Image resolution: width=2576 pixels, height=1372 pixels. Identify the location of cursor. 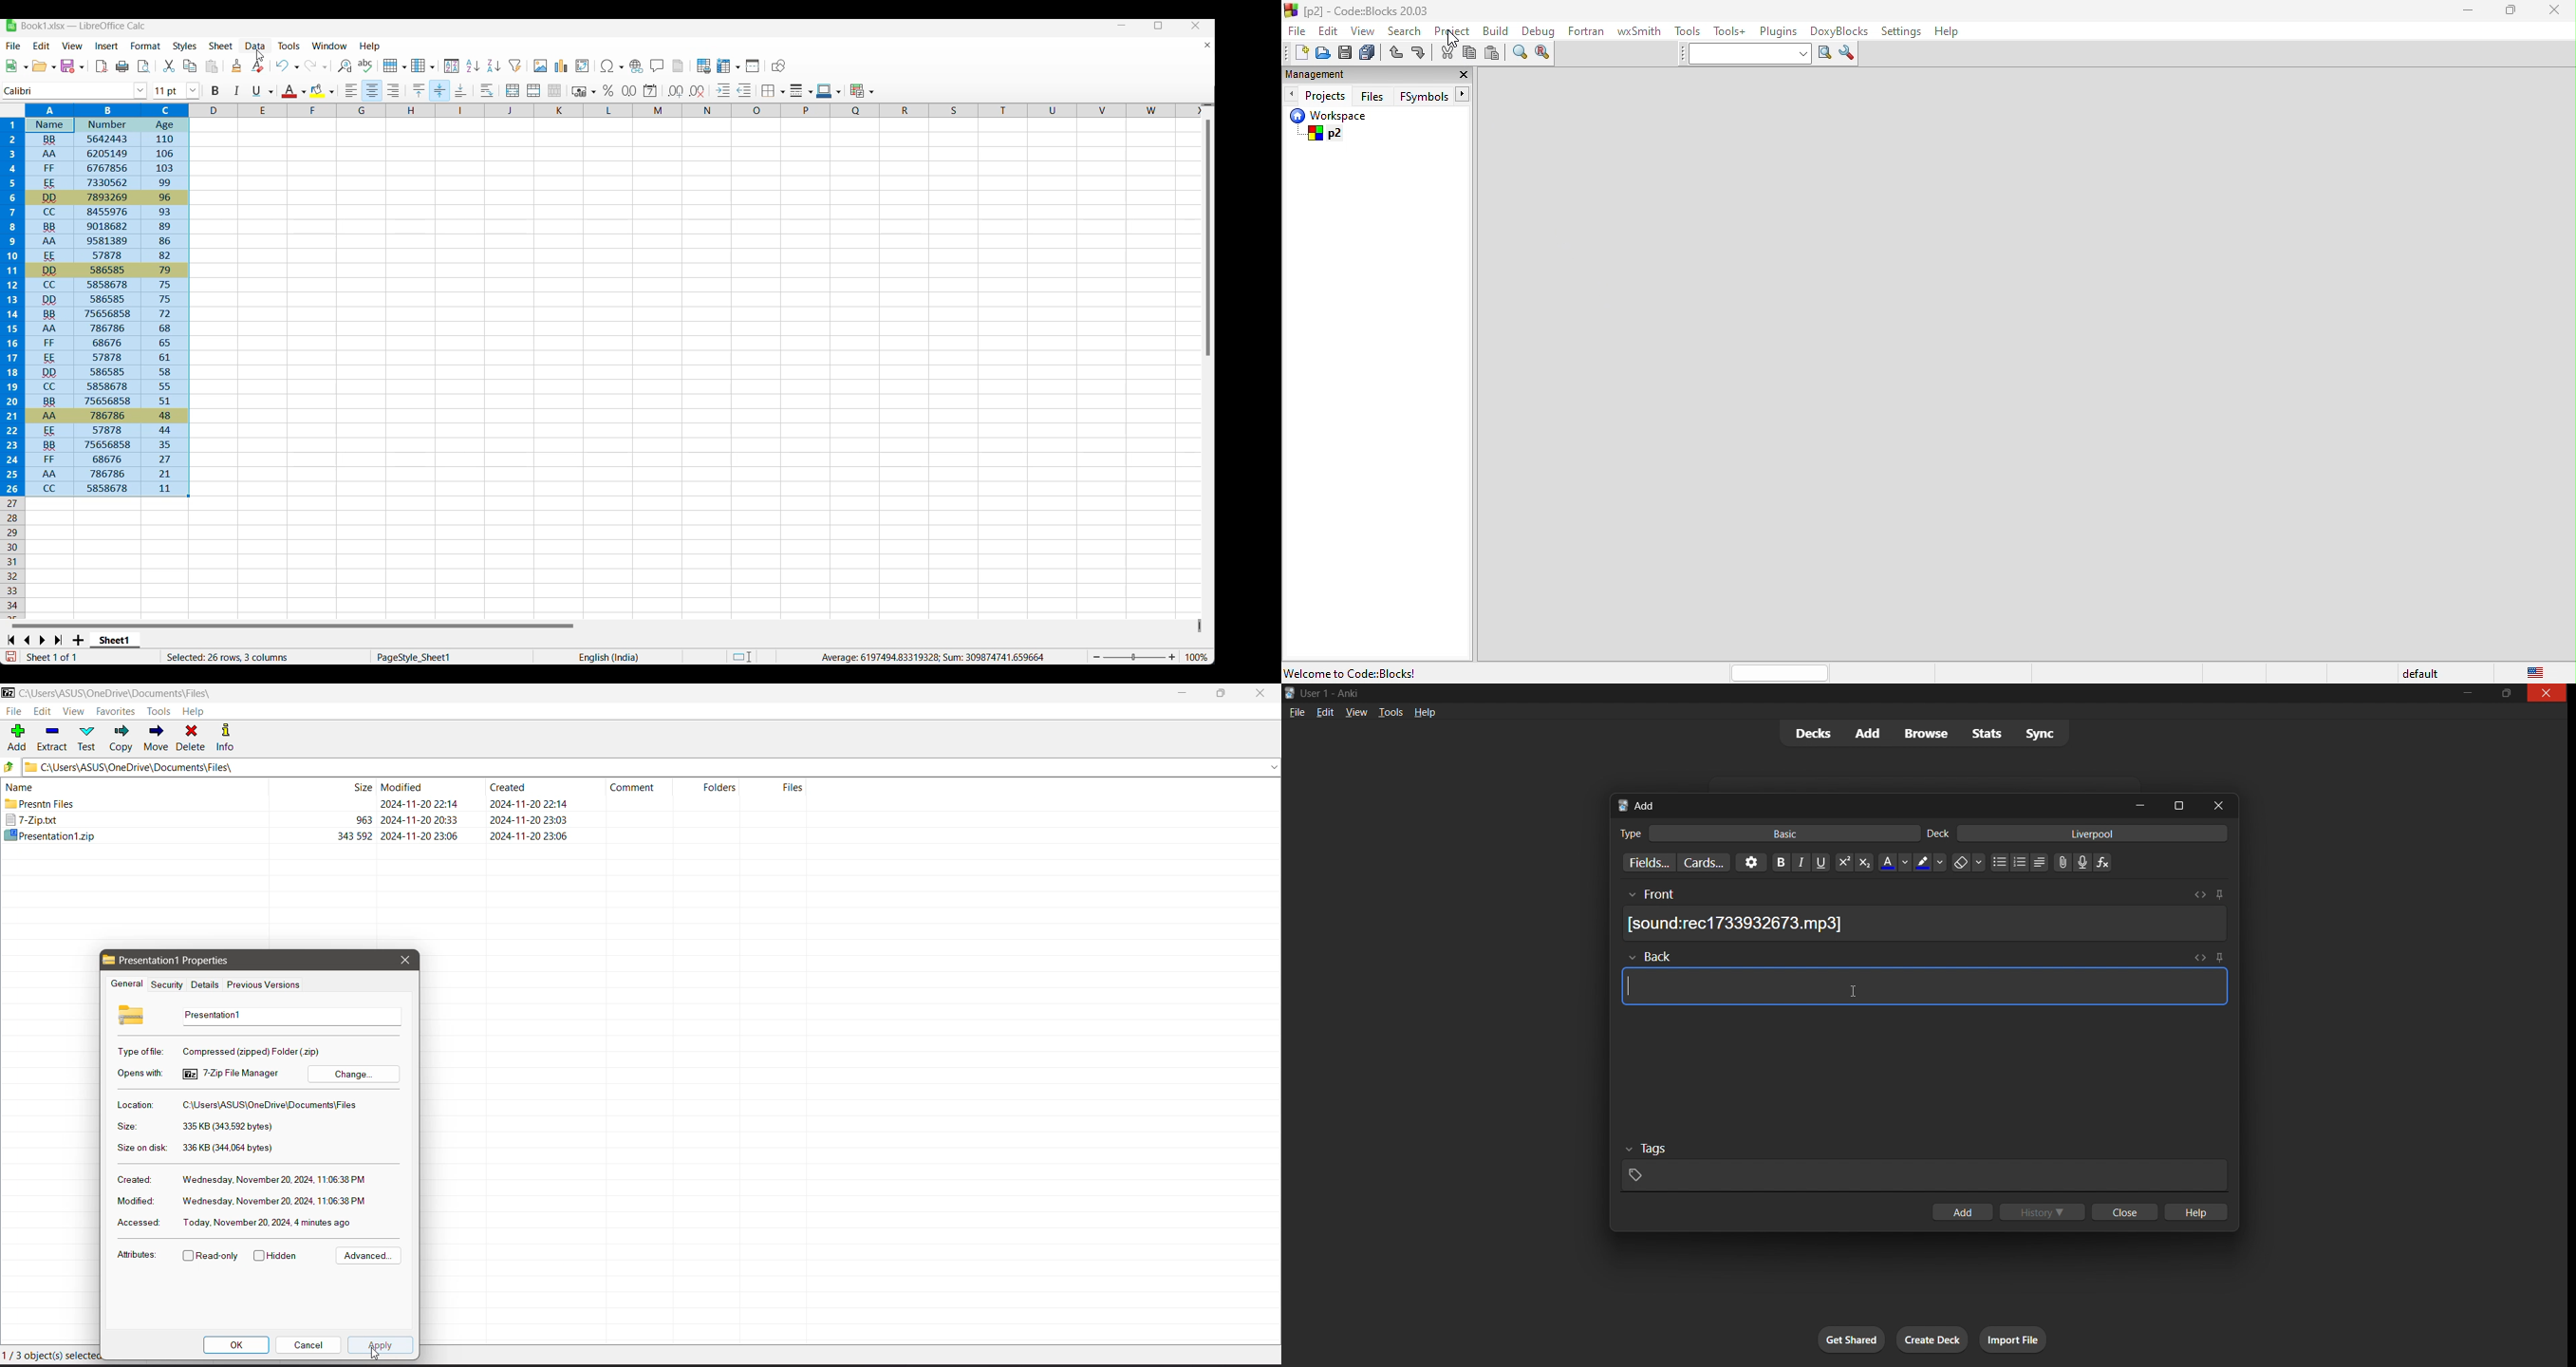
(258, 56).